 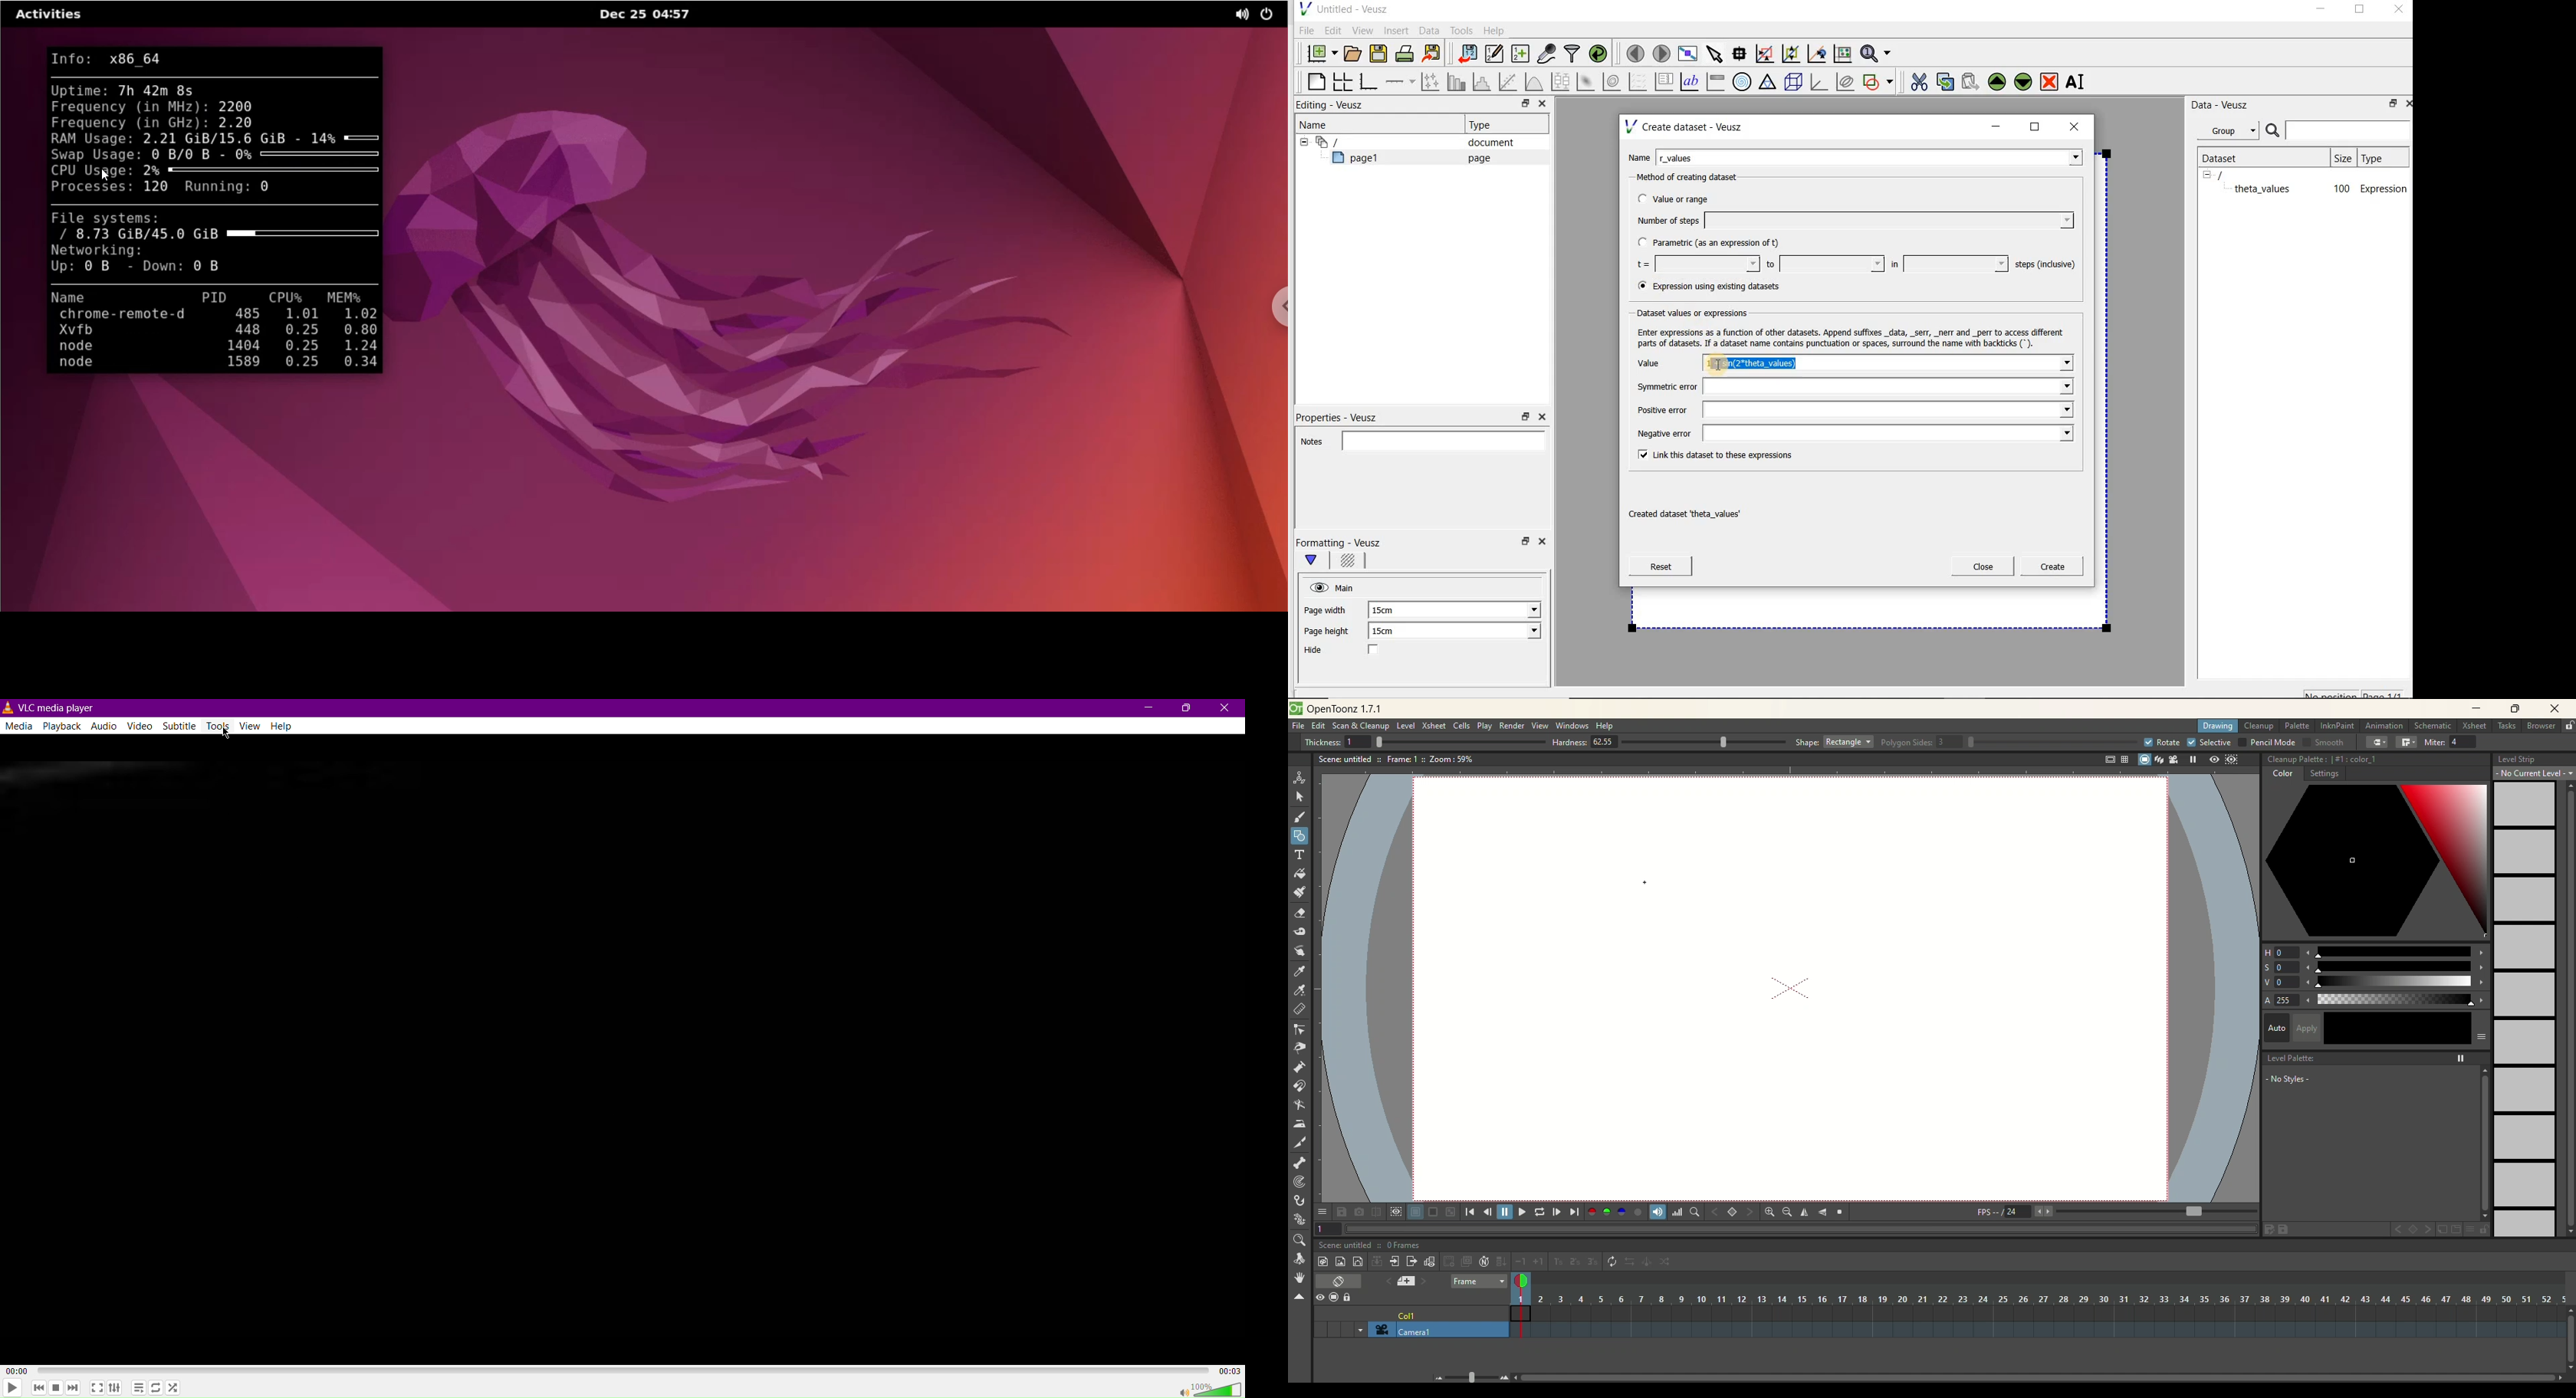 What do you see at coordinates (2388, 694) in the screenshot?
I see `page1/1` at bounding box center [2388, 694].